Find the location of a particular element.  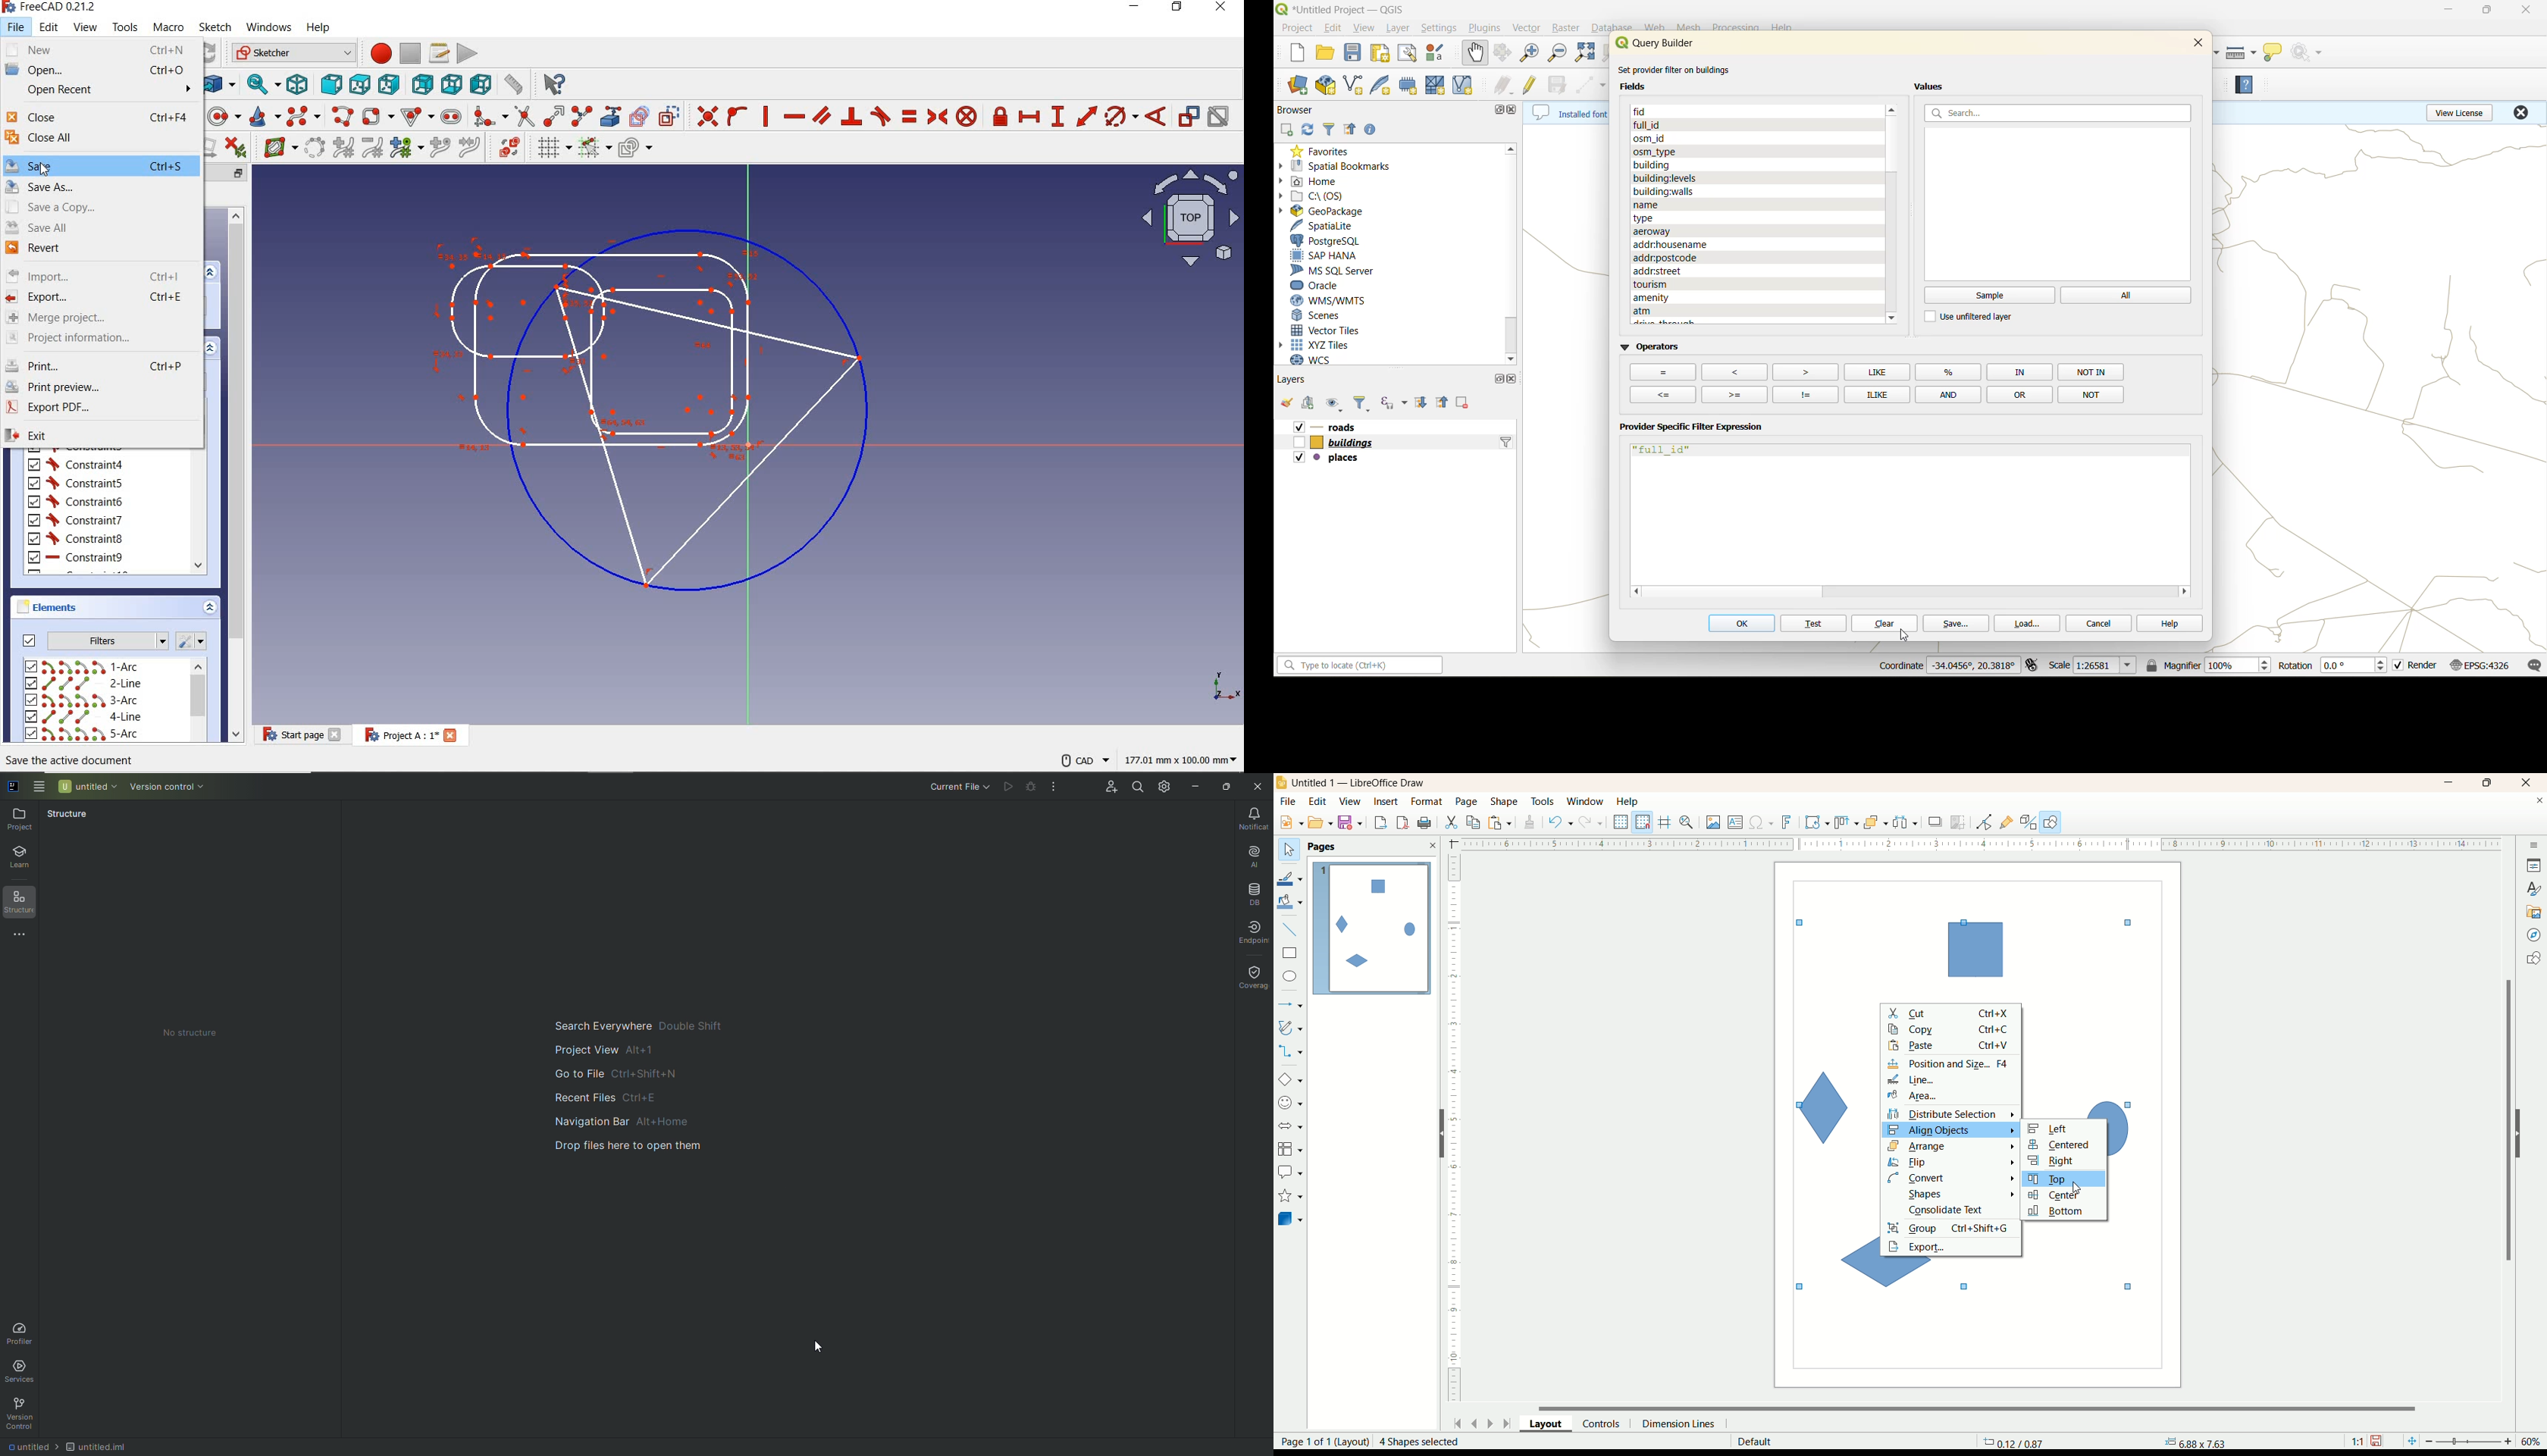

constrain tangent is located at coordinates (882, 116).